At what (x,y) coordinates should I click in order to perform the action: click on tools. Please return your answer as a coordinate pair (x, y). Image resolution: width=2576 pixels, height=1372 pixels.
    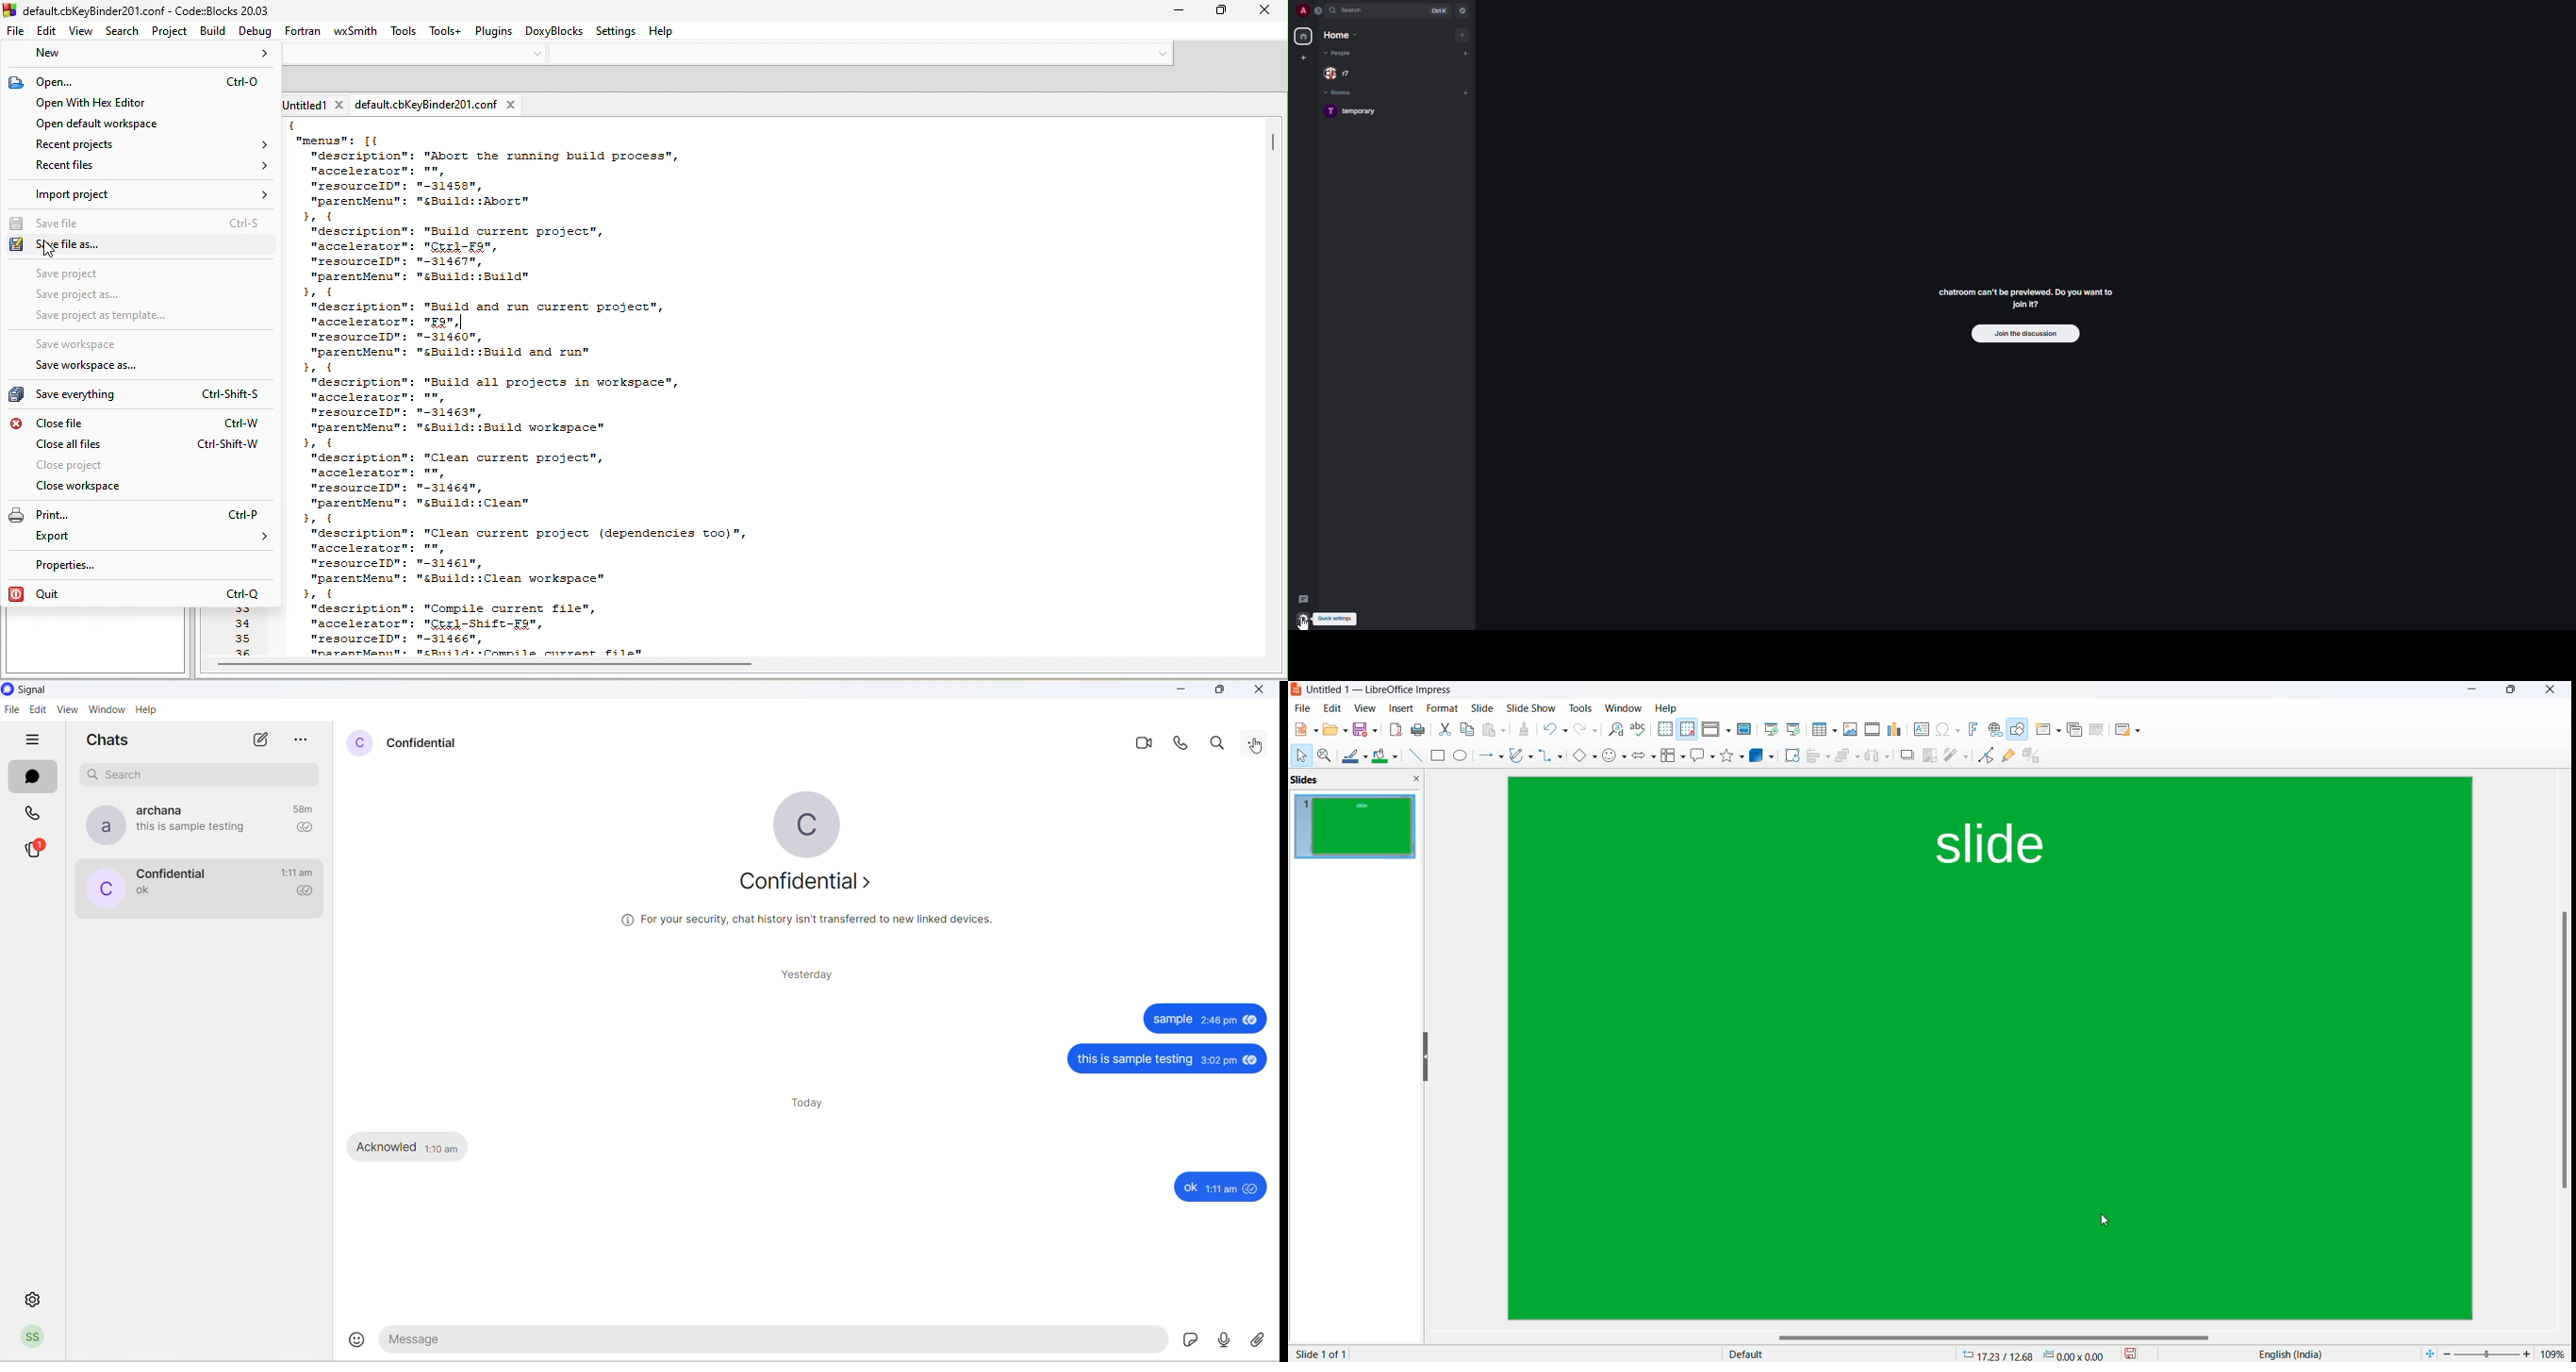
    Looking at the image, I should click on (1582, 707).